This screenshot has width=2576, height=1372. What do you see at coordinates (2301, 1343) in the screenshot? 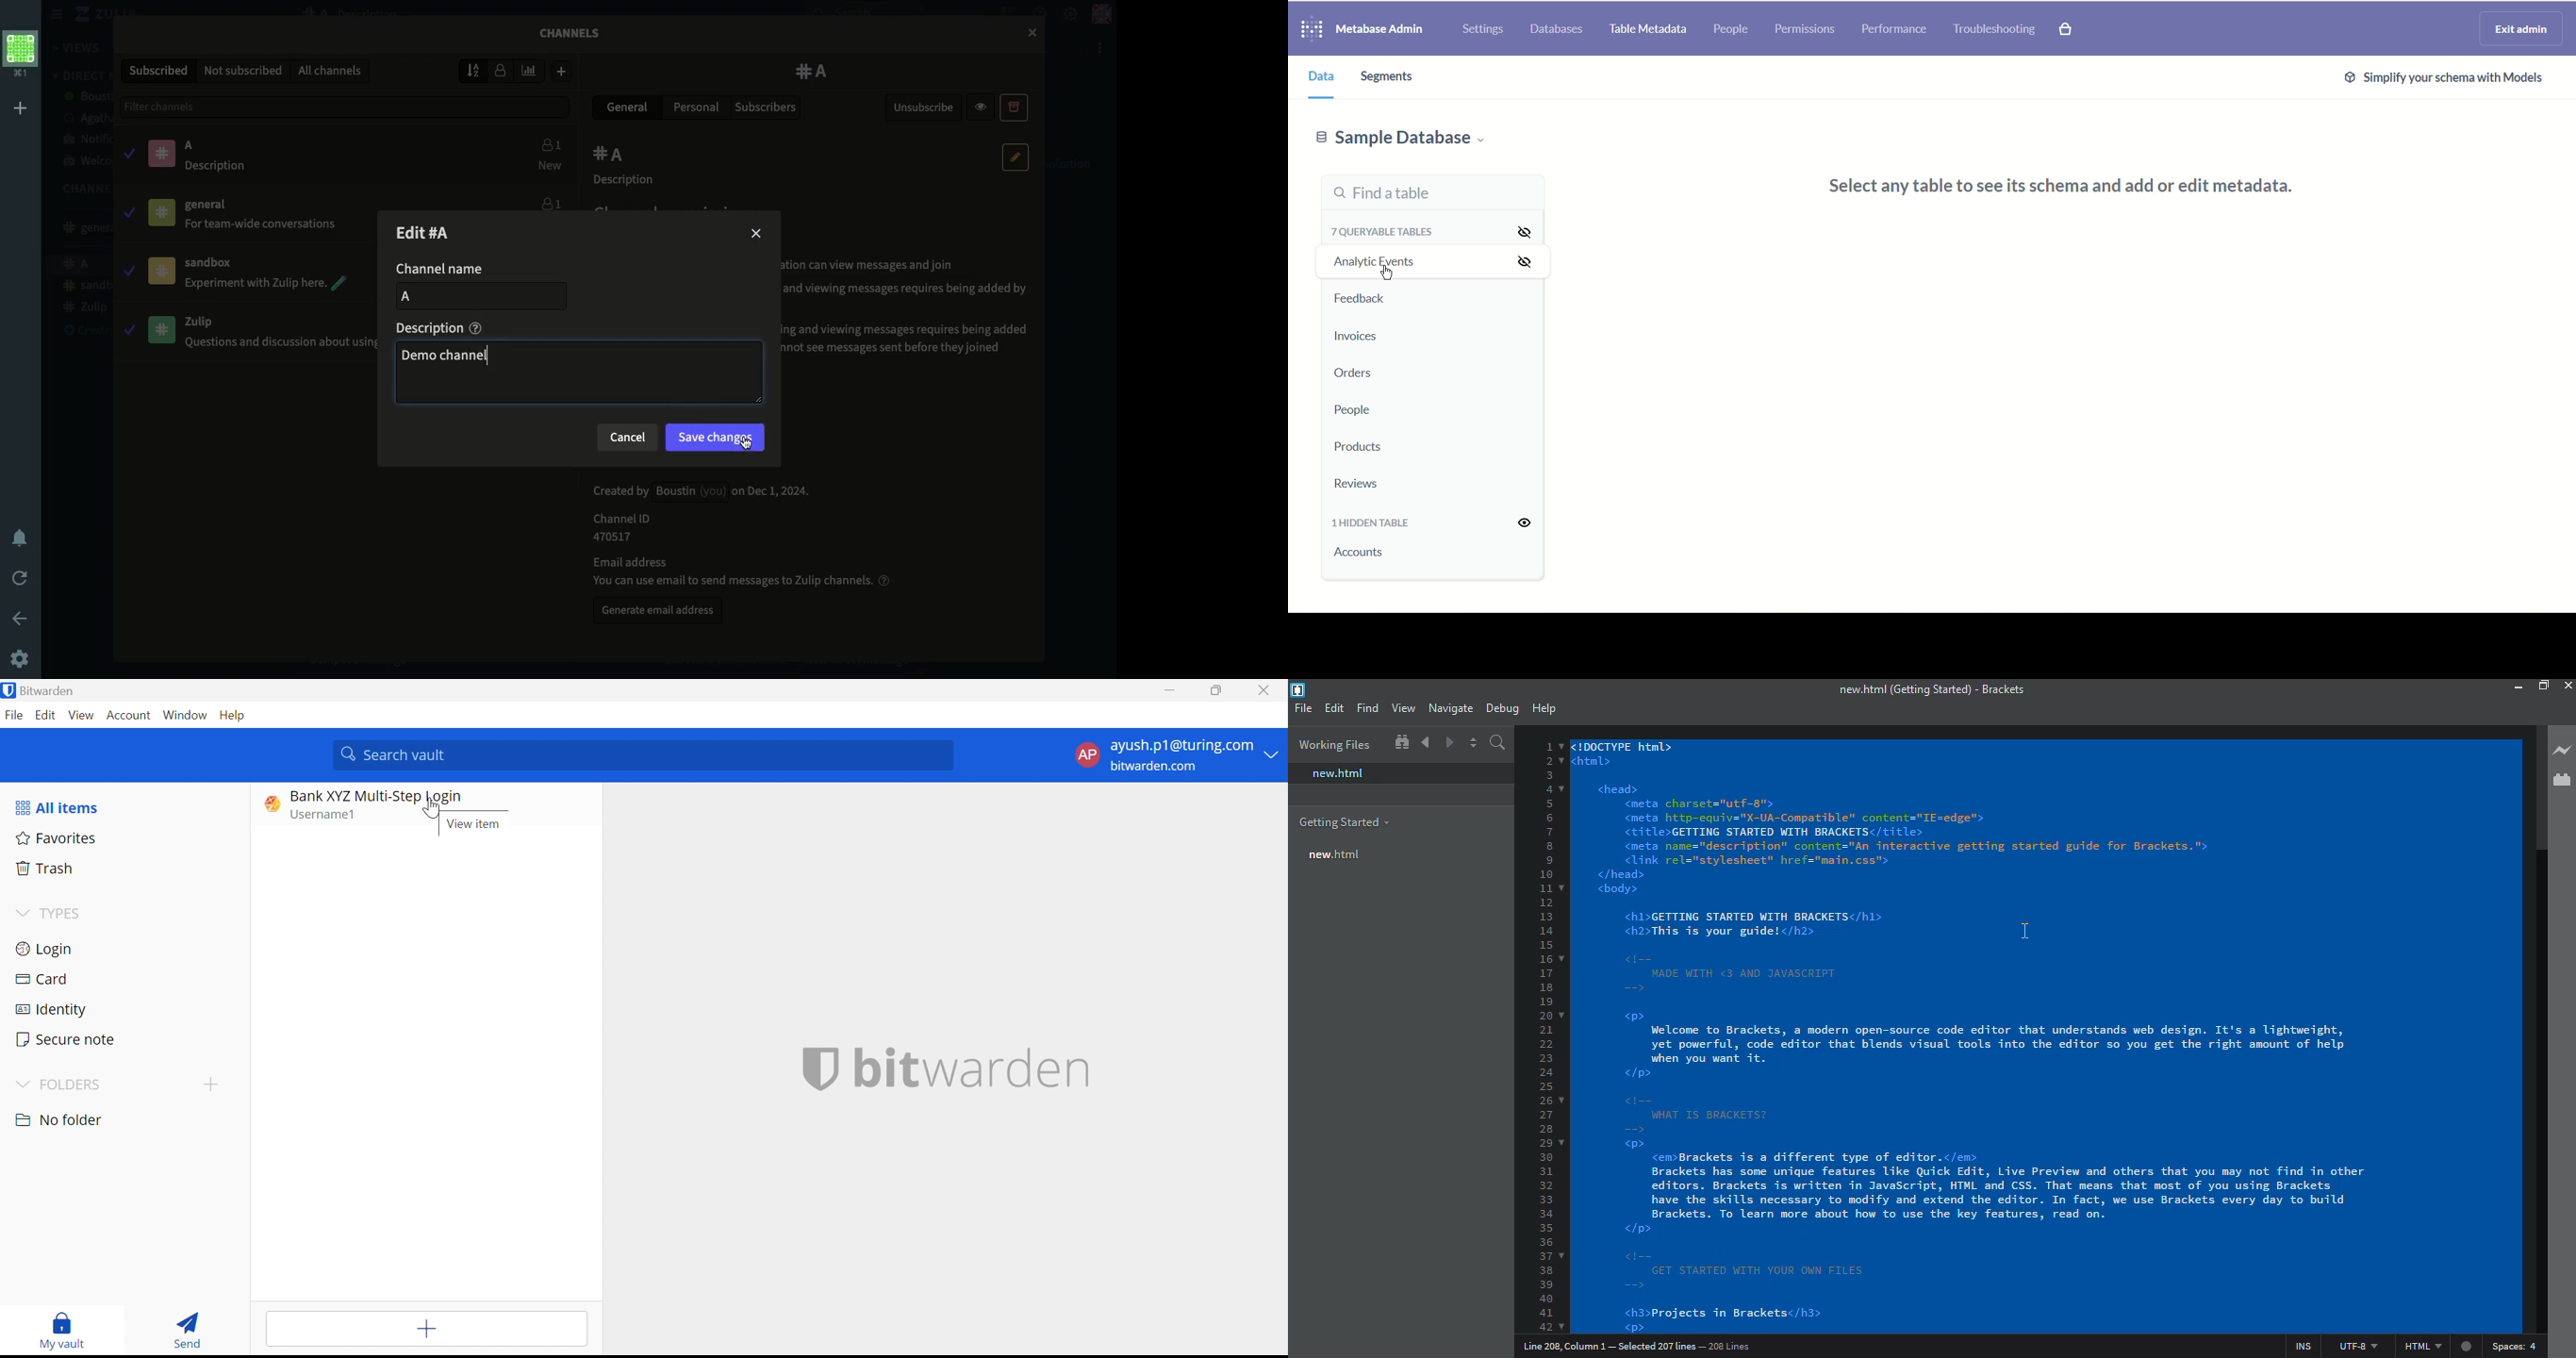
I see `ins` at bounding box center [2301, 1343].